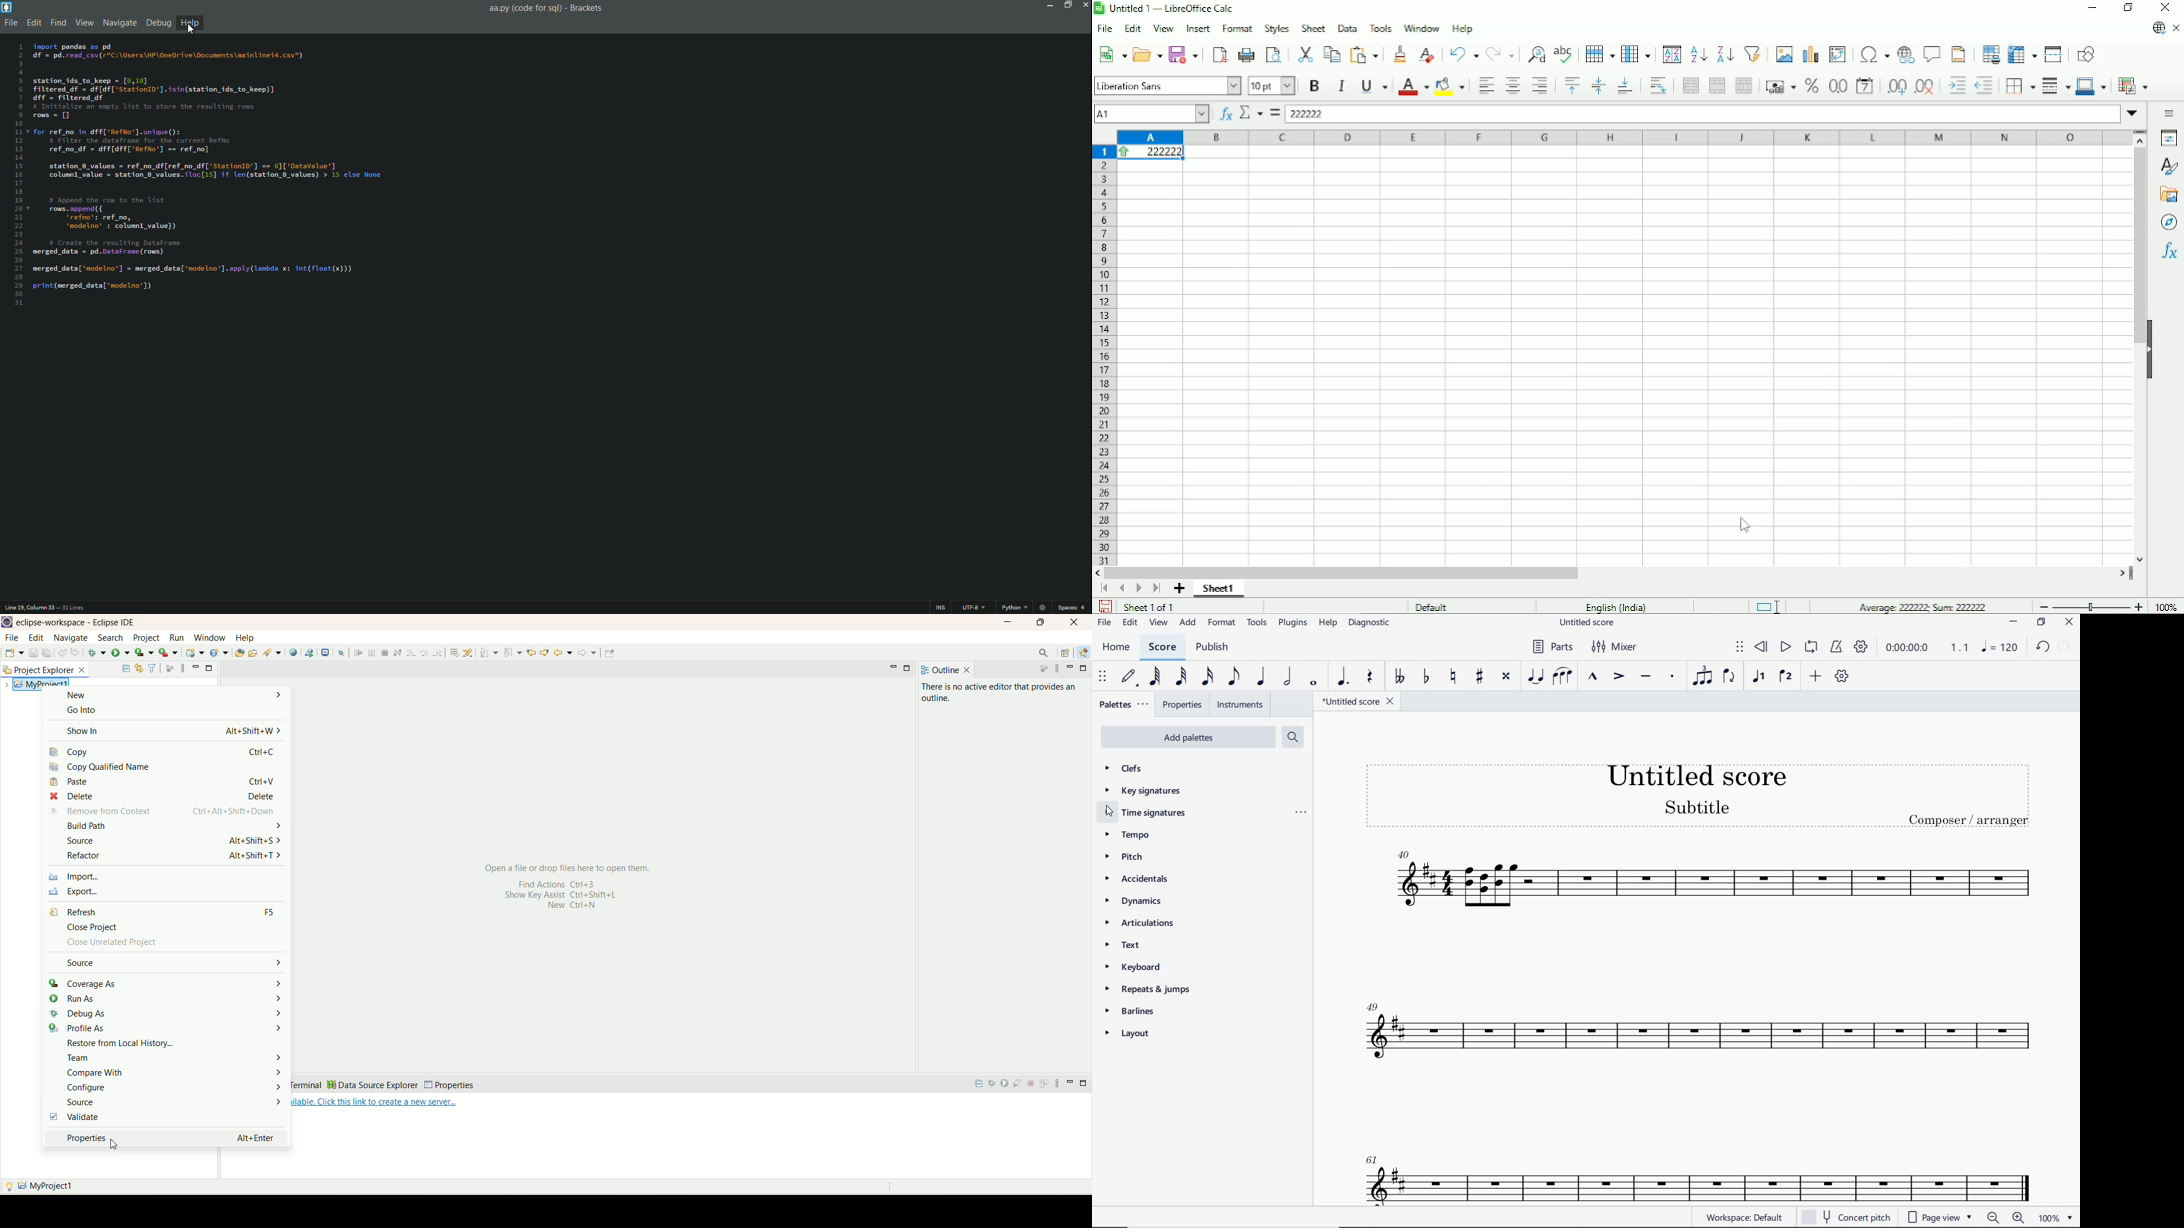  I want to click on search, so click(110, 638).